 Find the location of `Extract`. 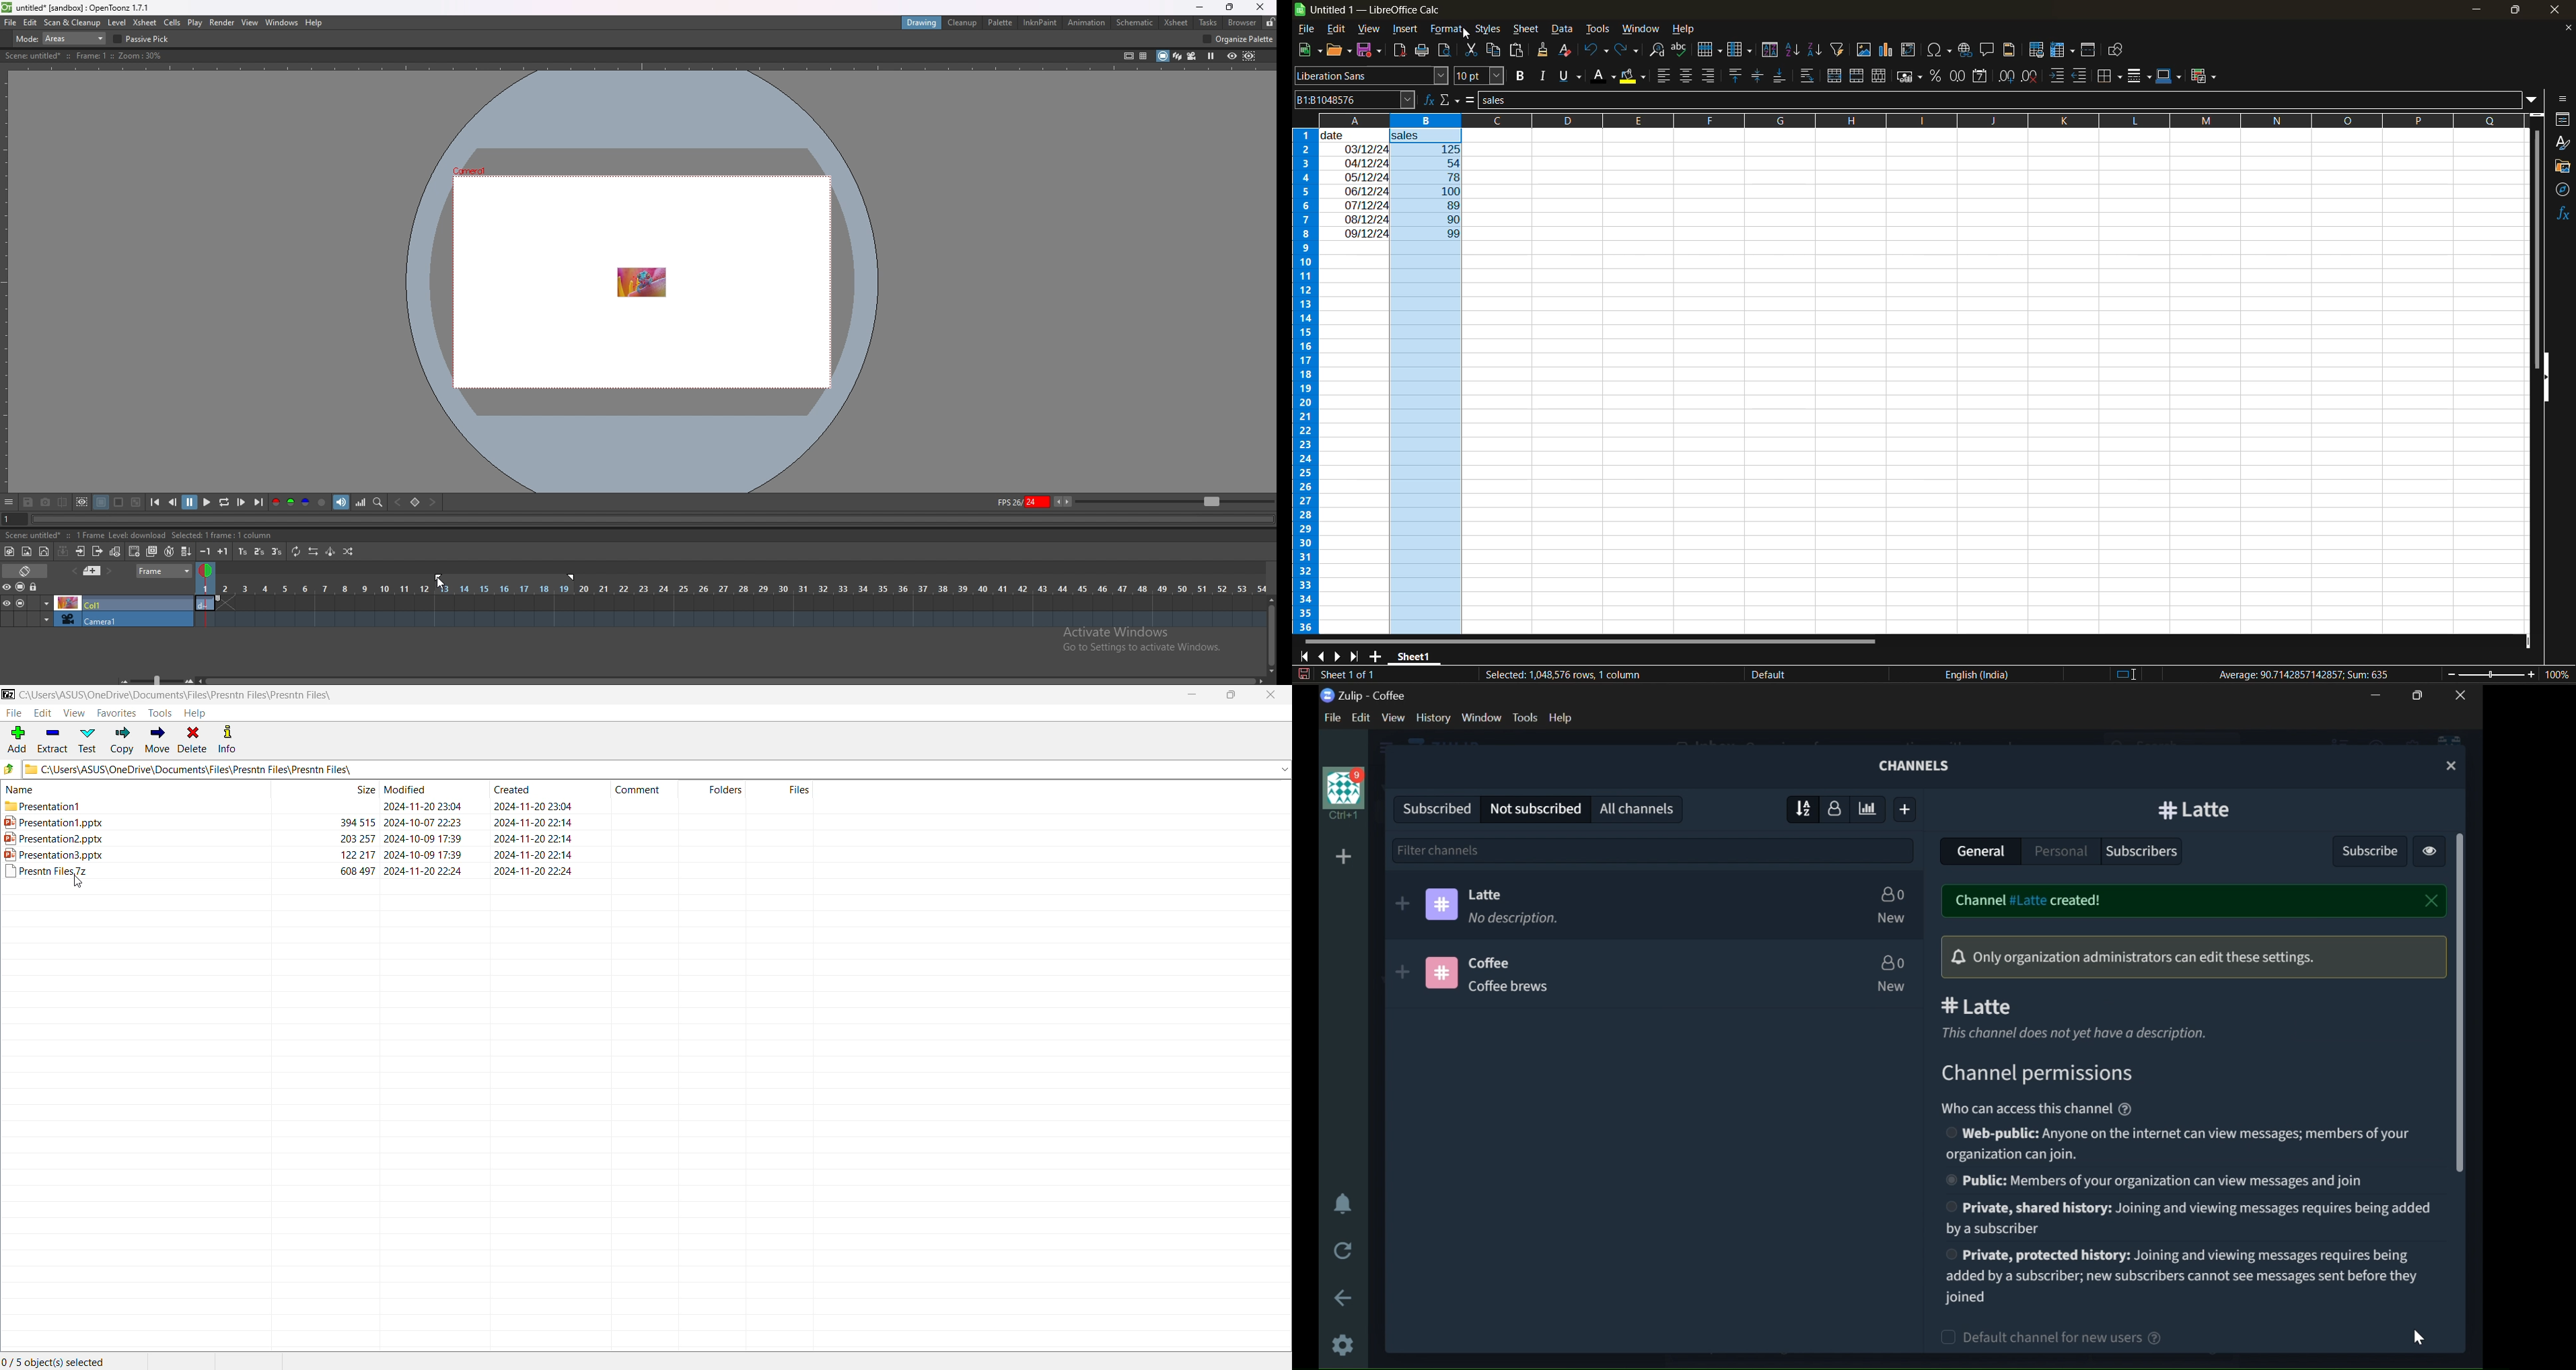

Extract is located at coordinates (53, 742).